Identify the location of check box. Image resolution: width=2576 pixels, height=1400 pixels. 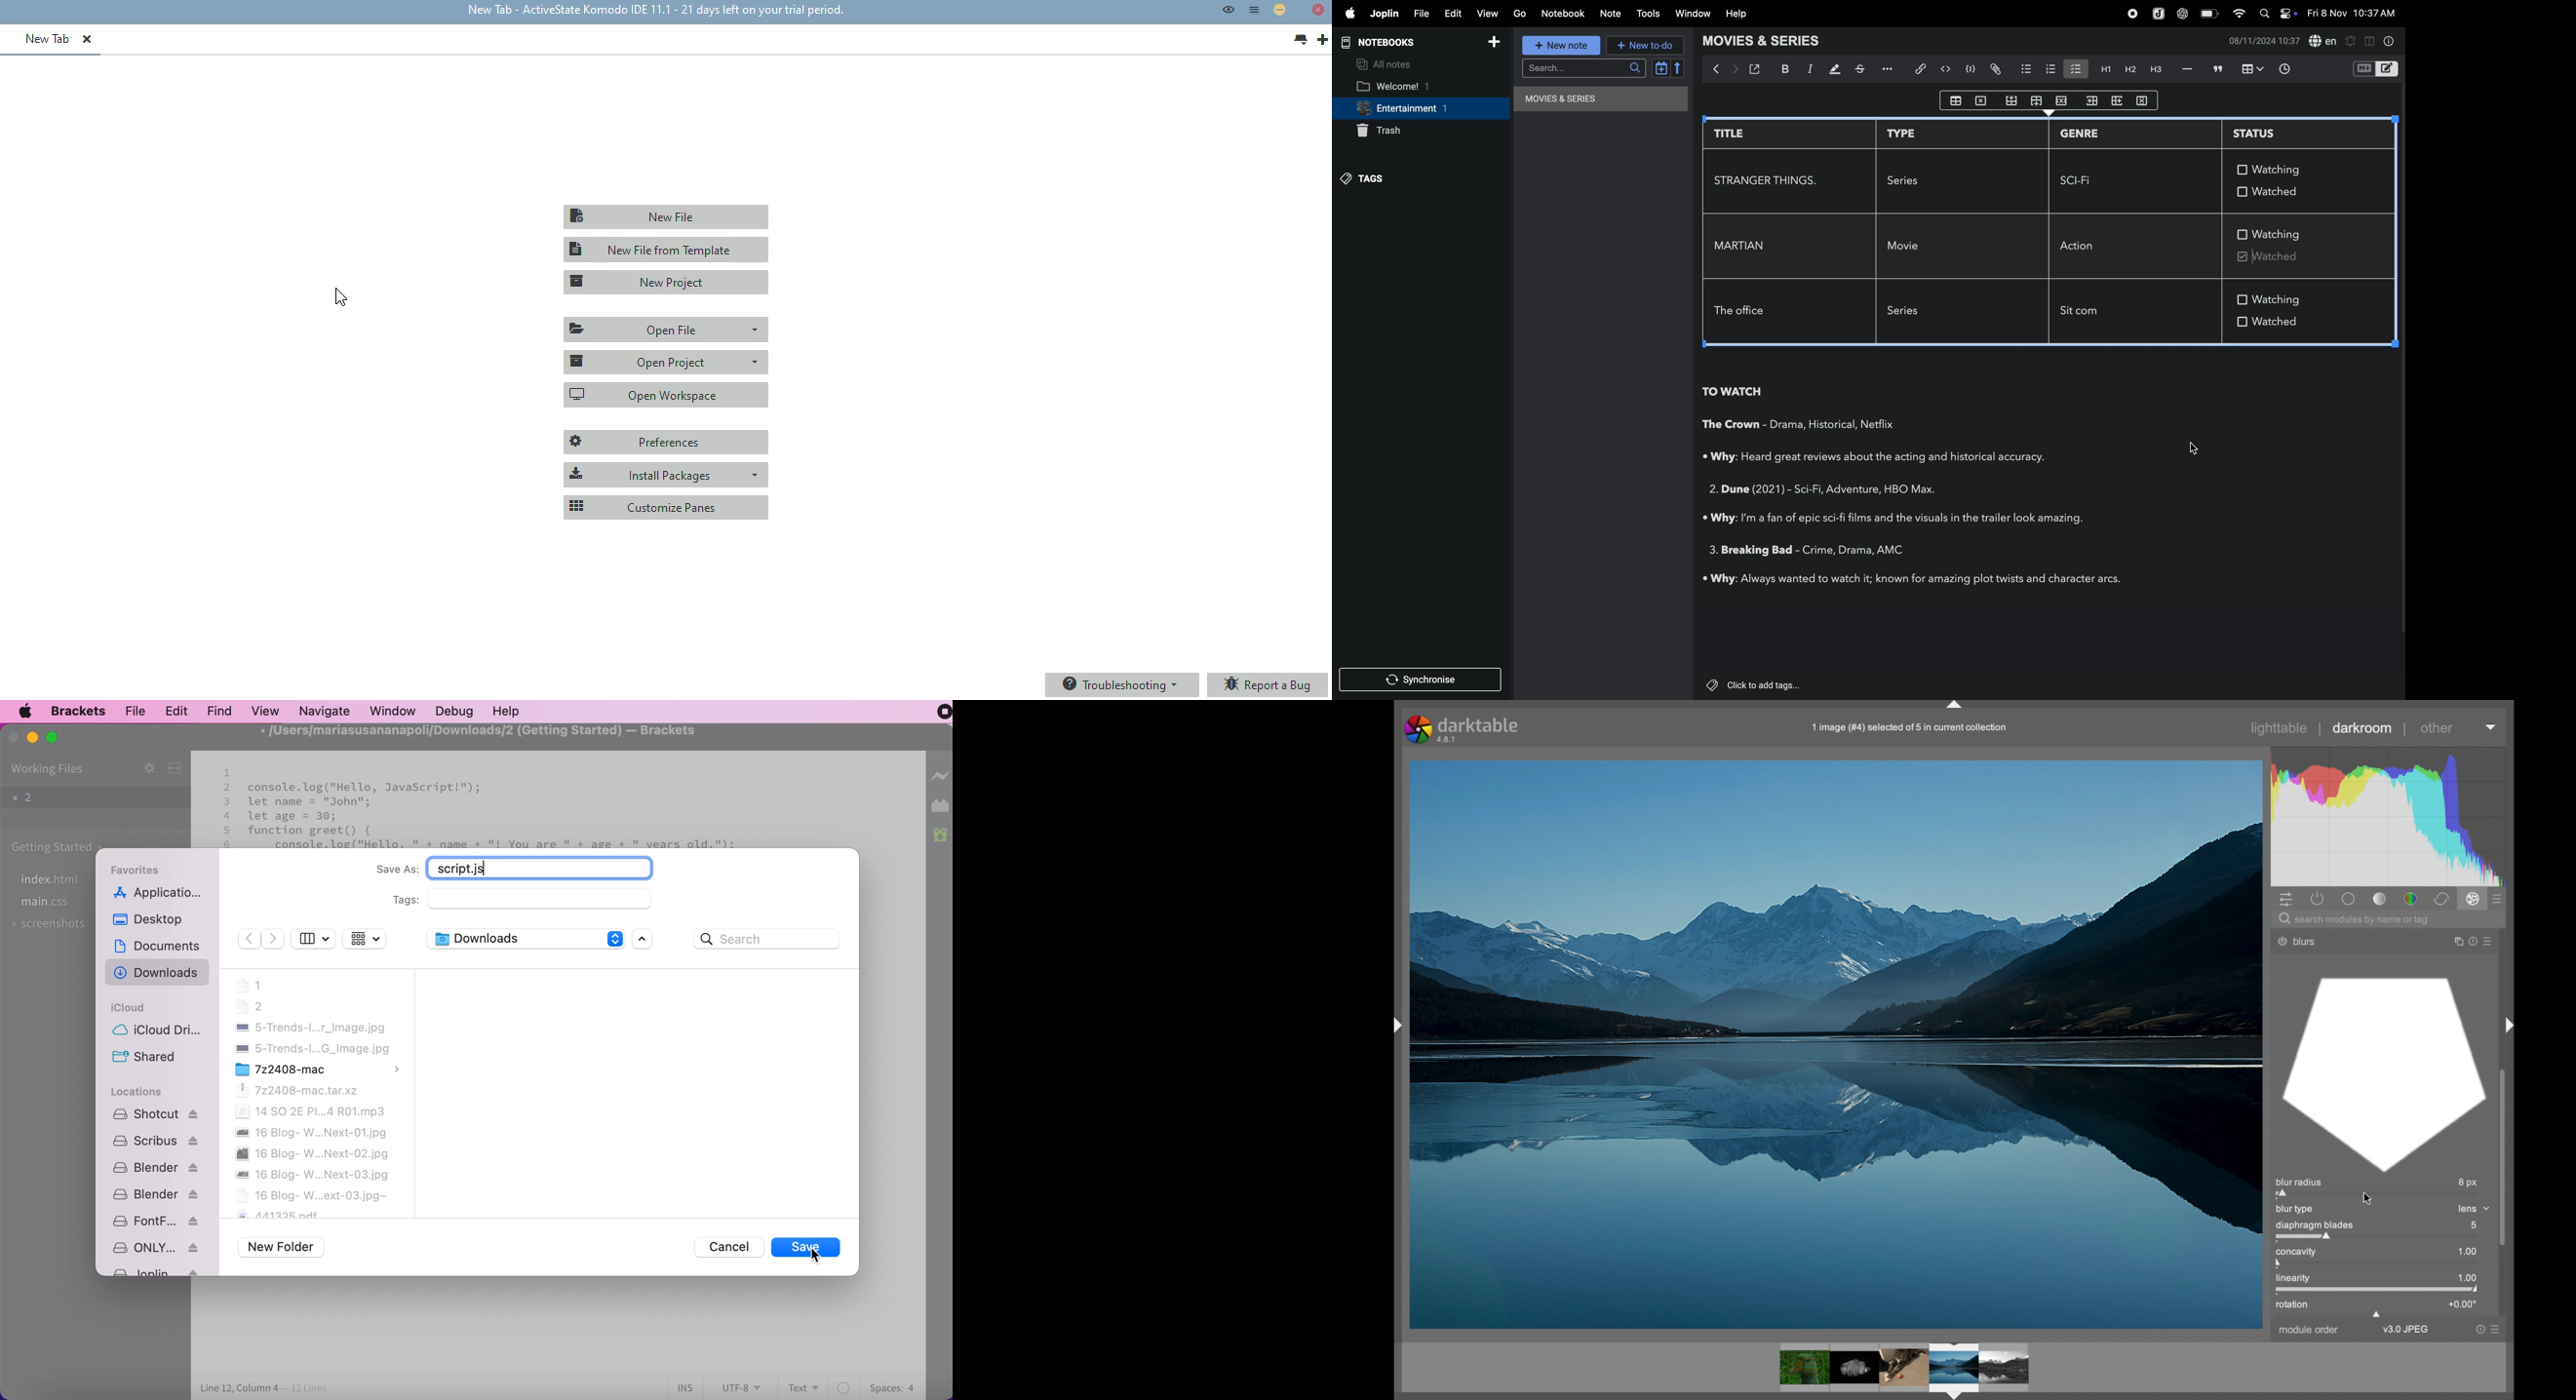
(2242, 234).